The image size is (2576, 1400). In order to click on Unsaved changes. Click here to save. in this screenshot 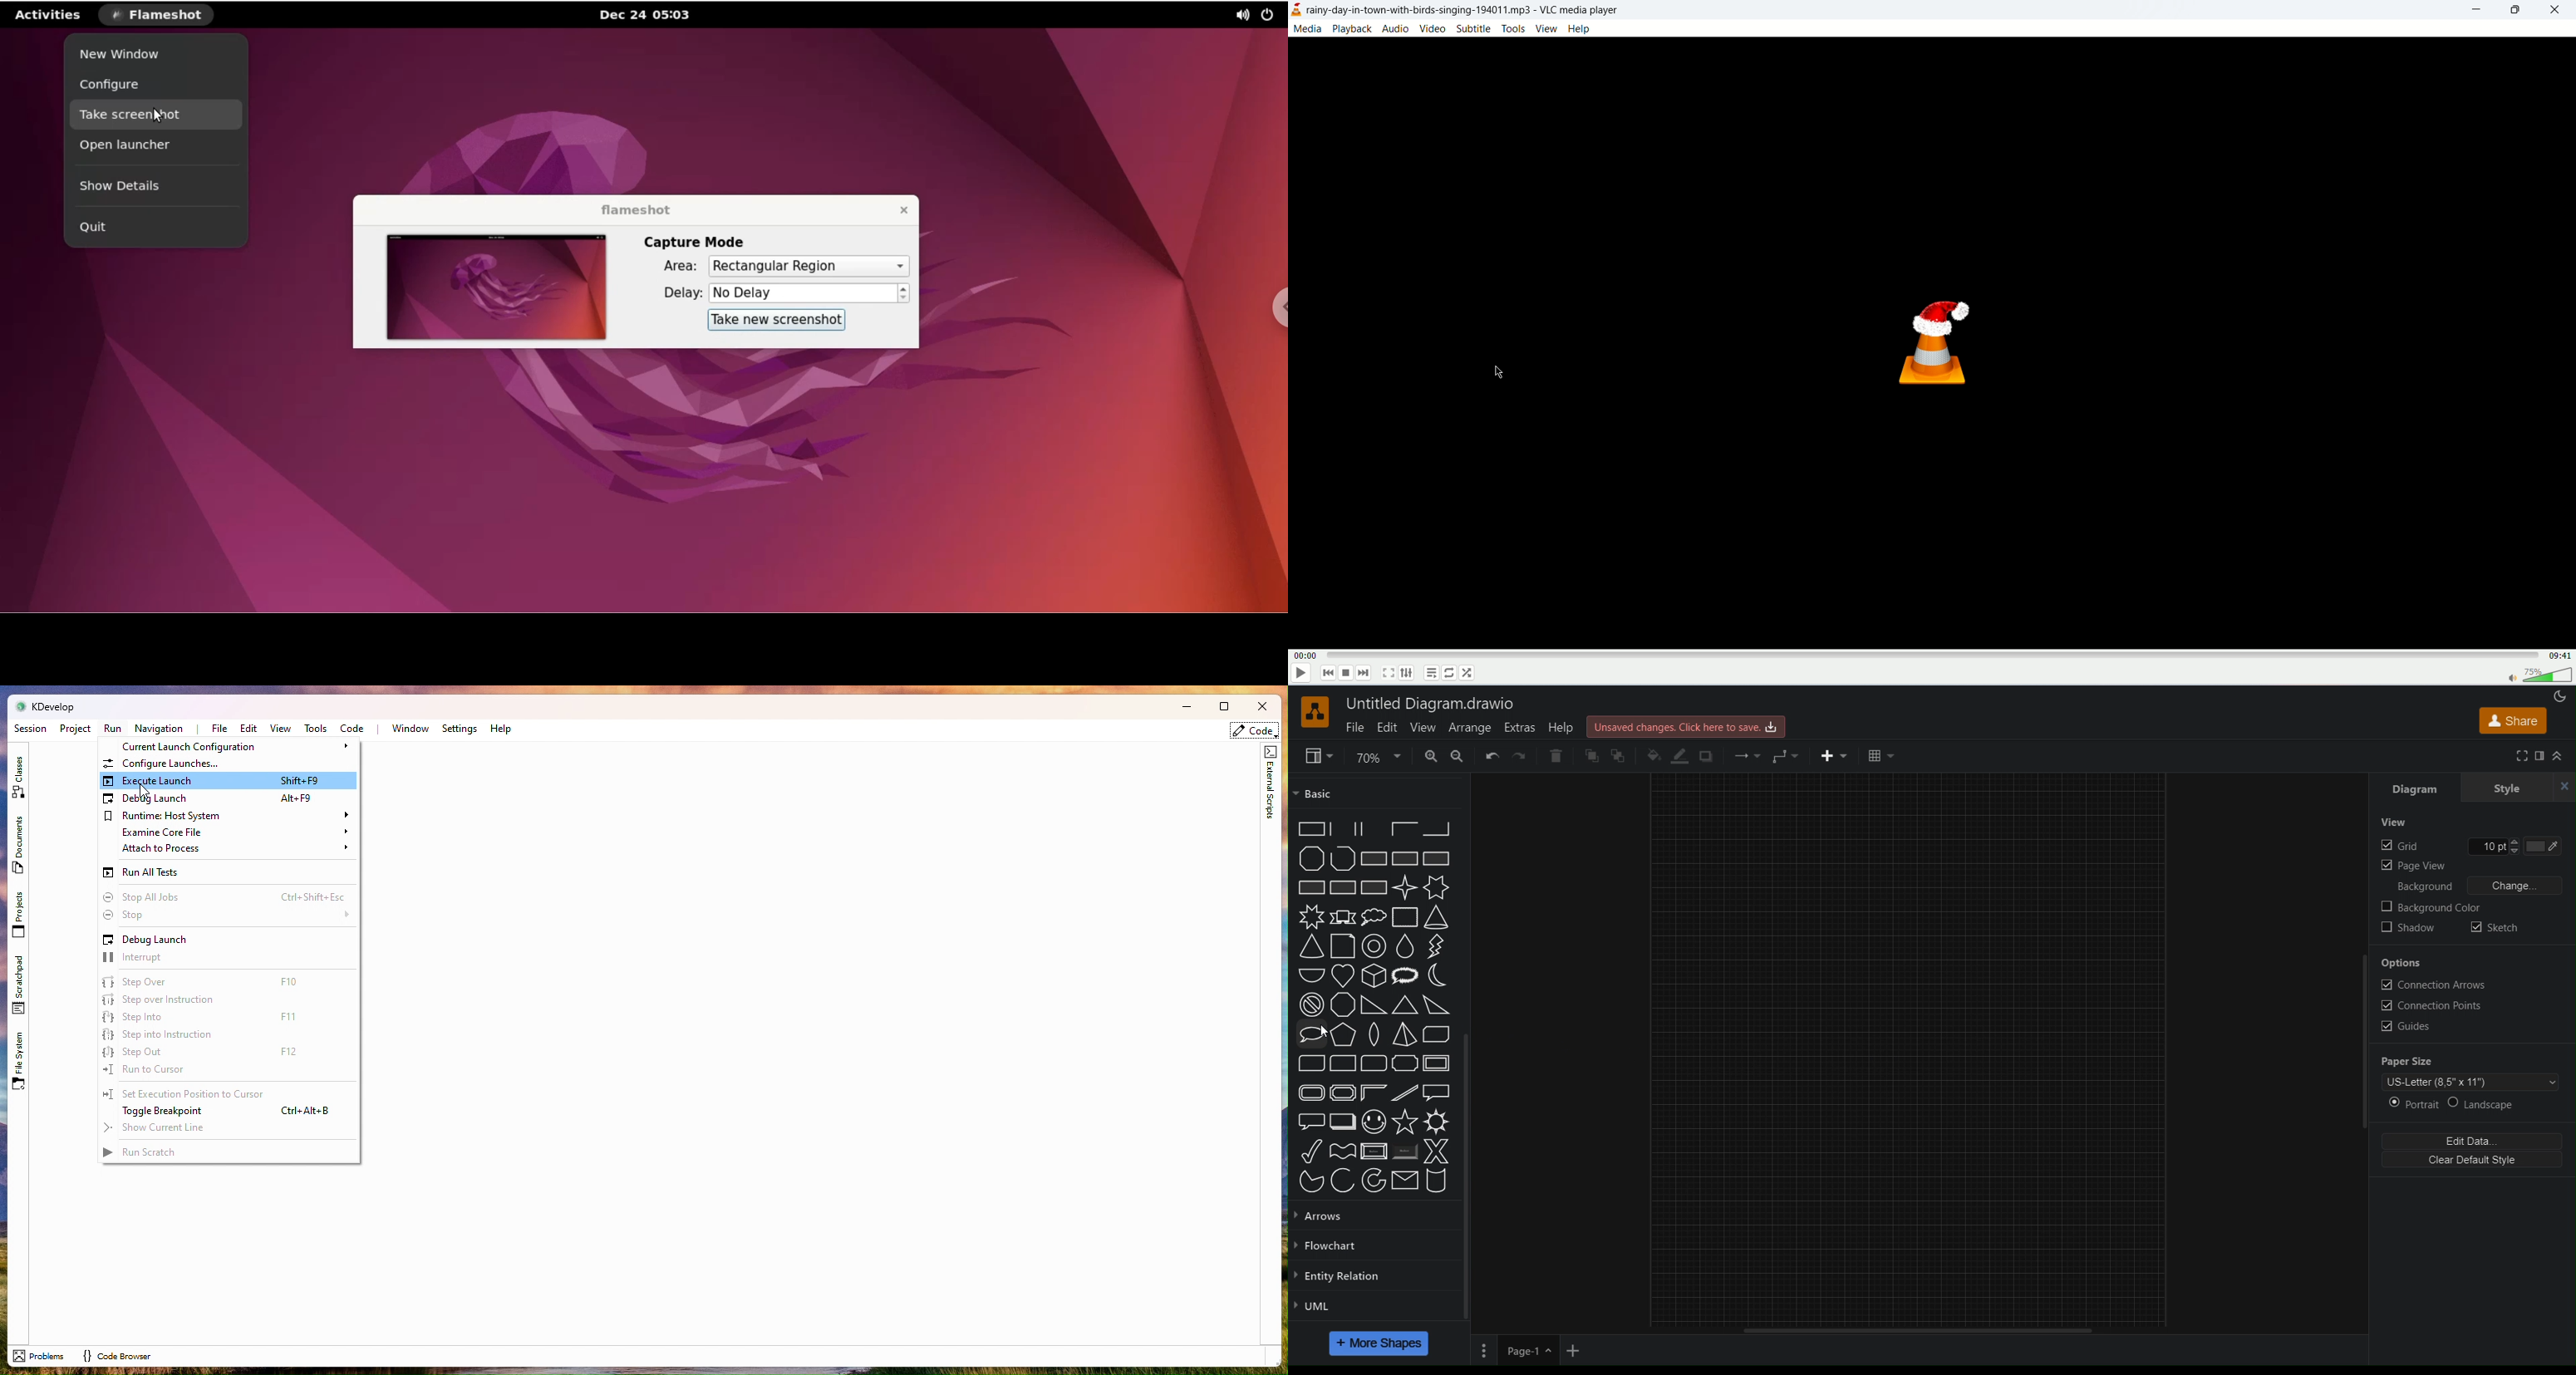, I will do `click(1687, 726)`.